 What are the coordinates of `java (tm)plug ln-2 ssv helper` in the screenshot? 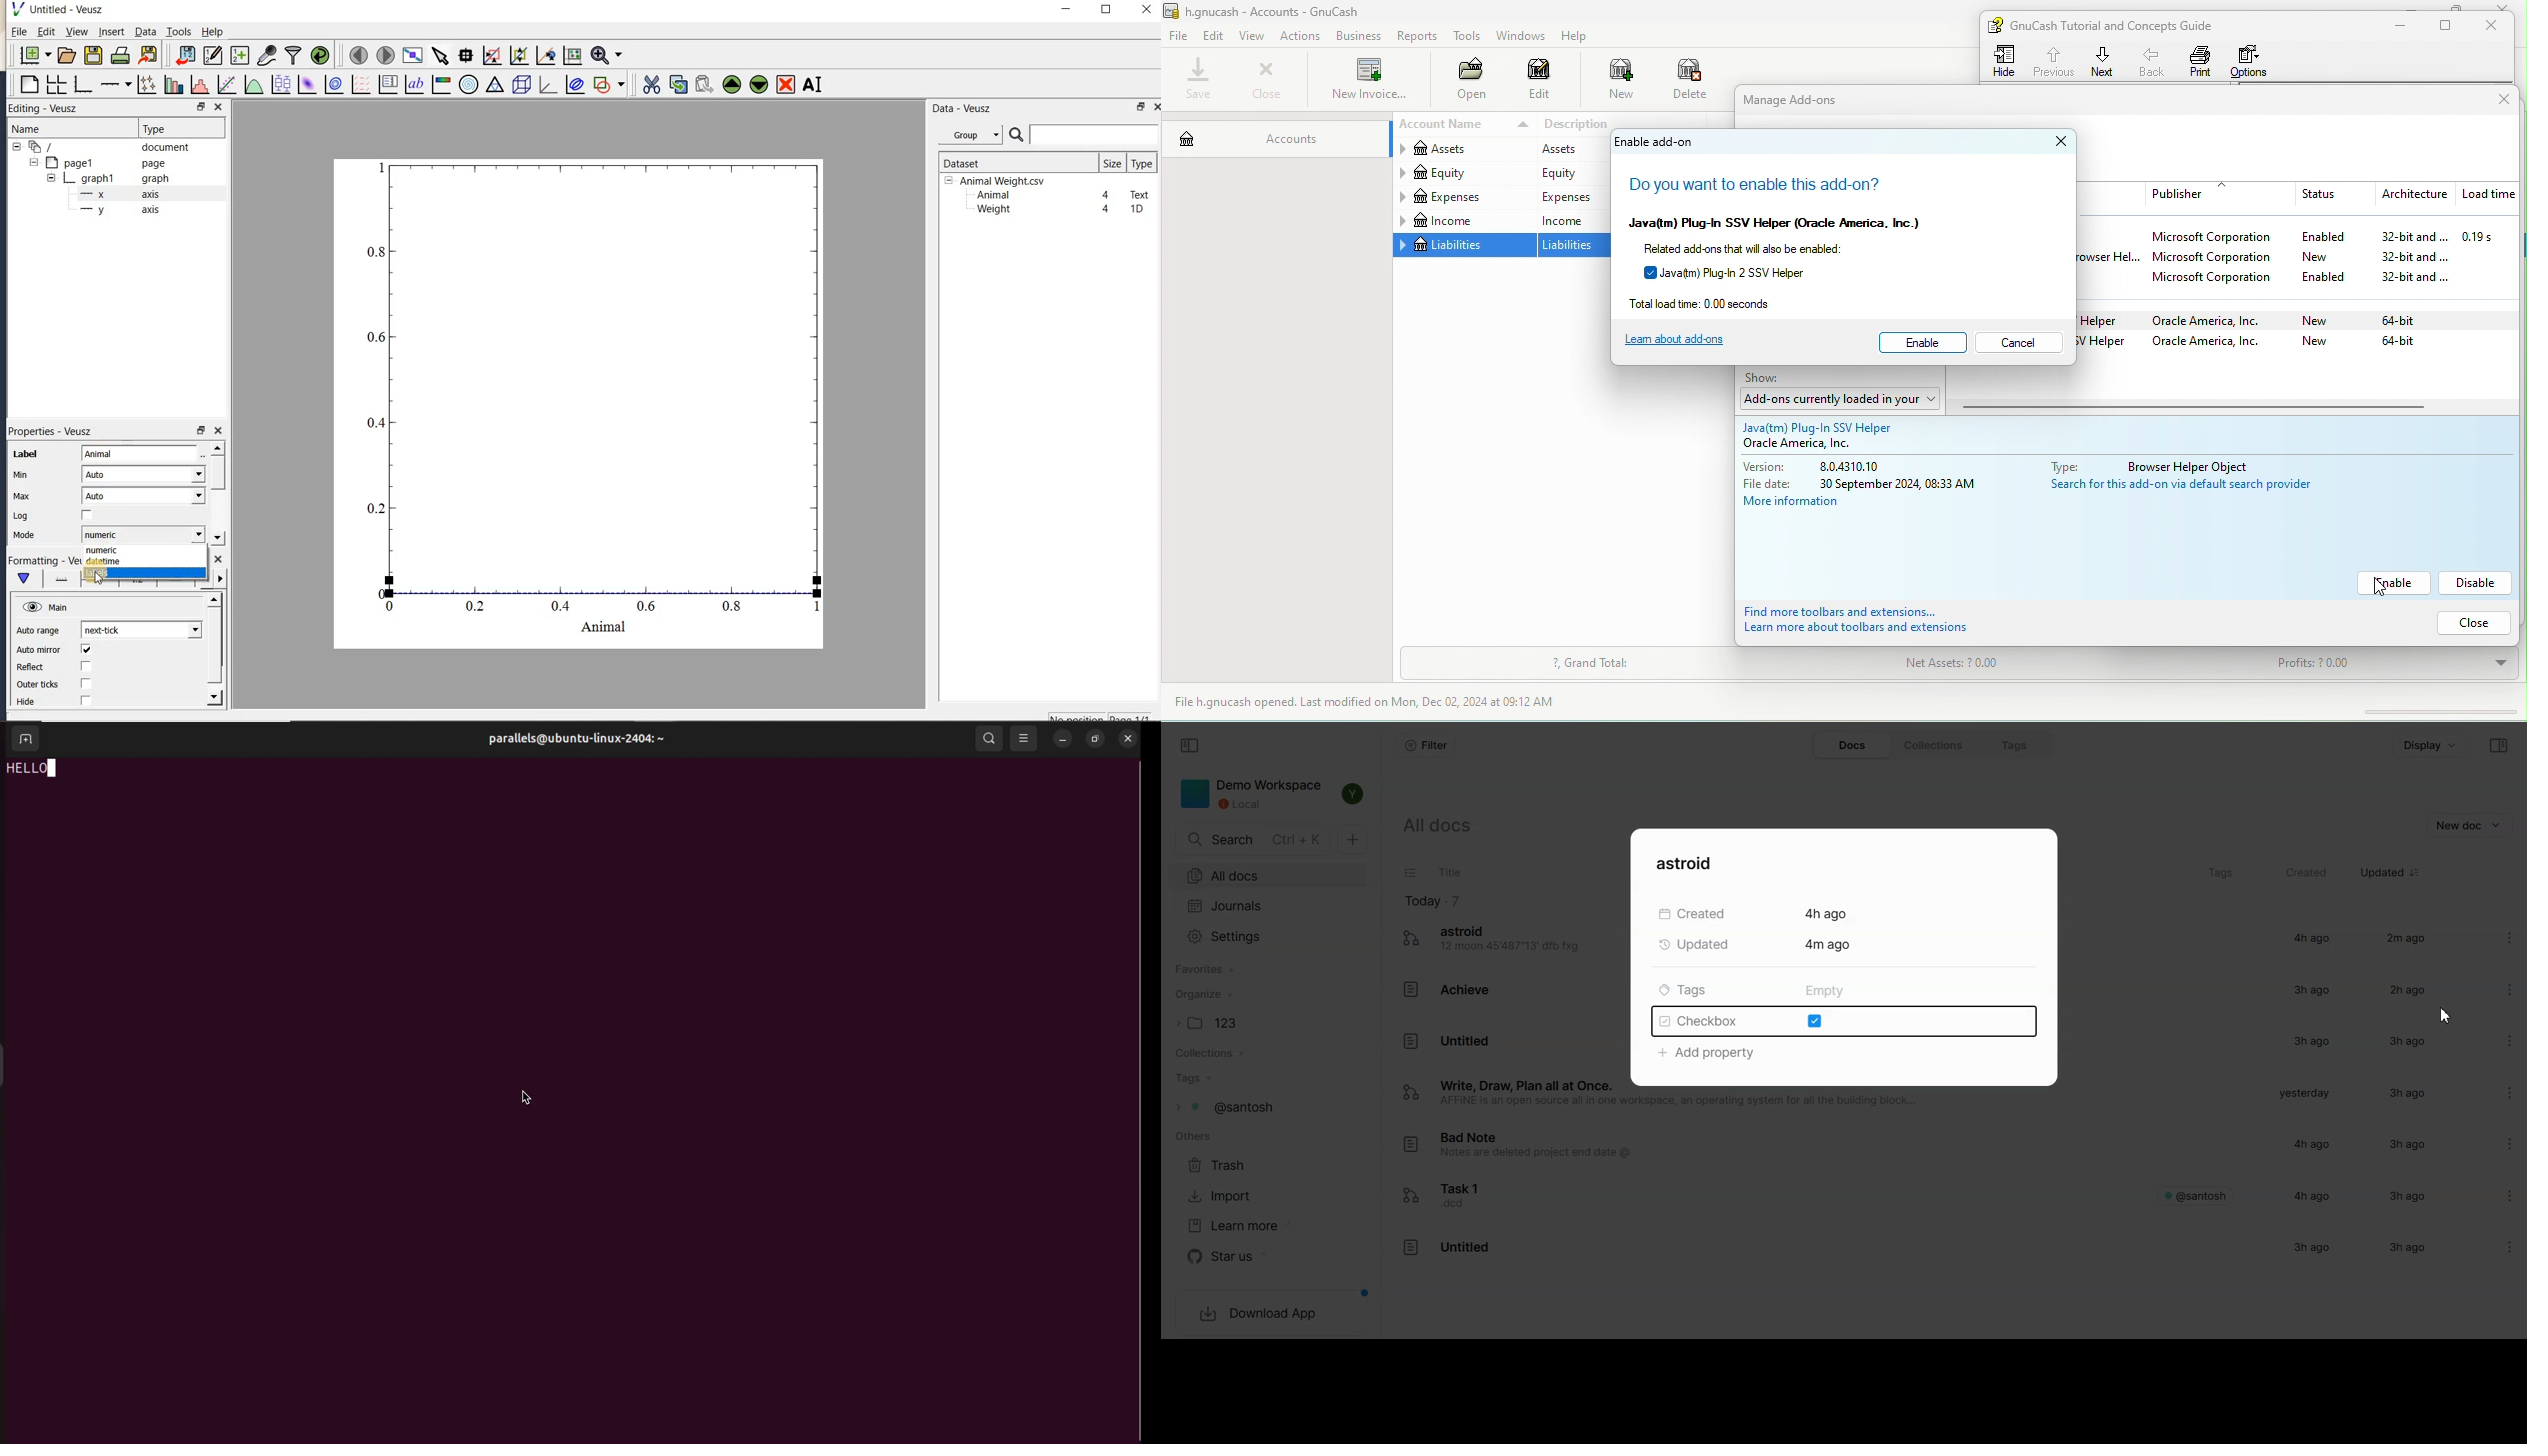 It's located at (2104, 344).